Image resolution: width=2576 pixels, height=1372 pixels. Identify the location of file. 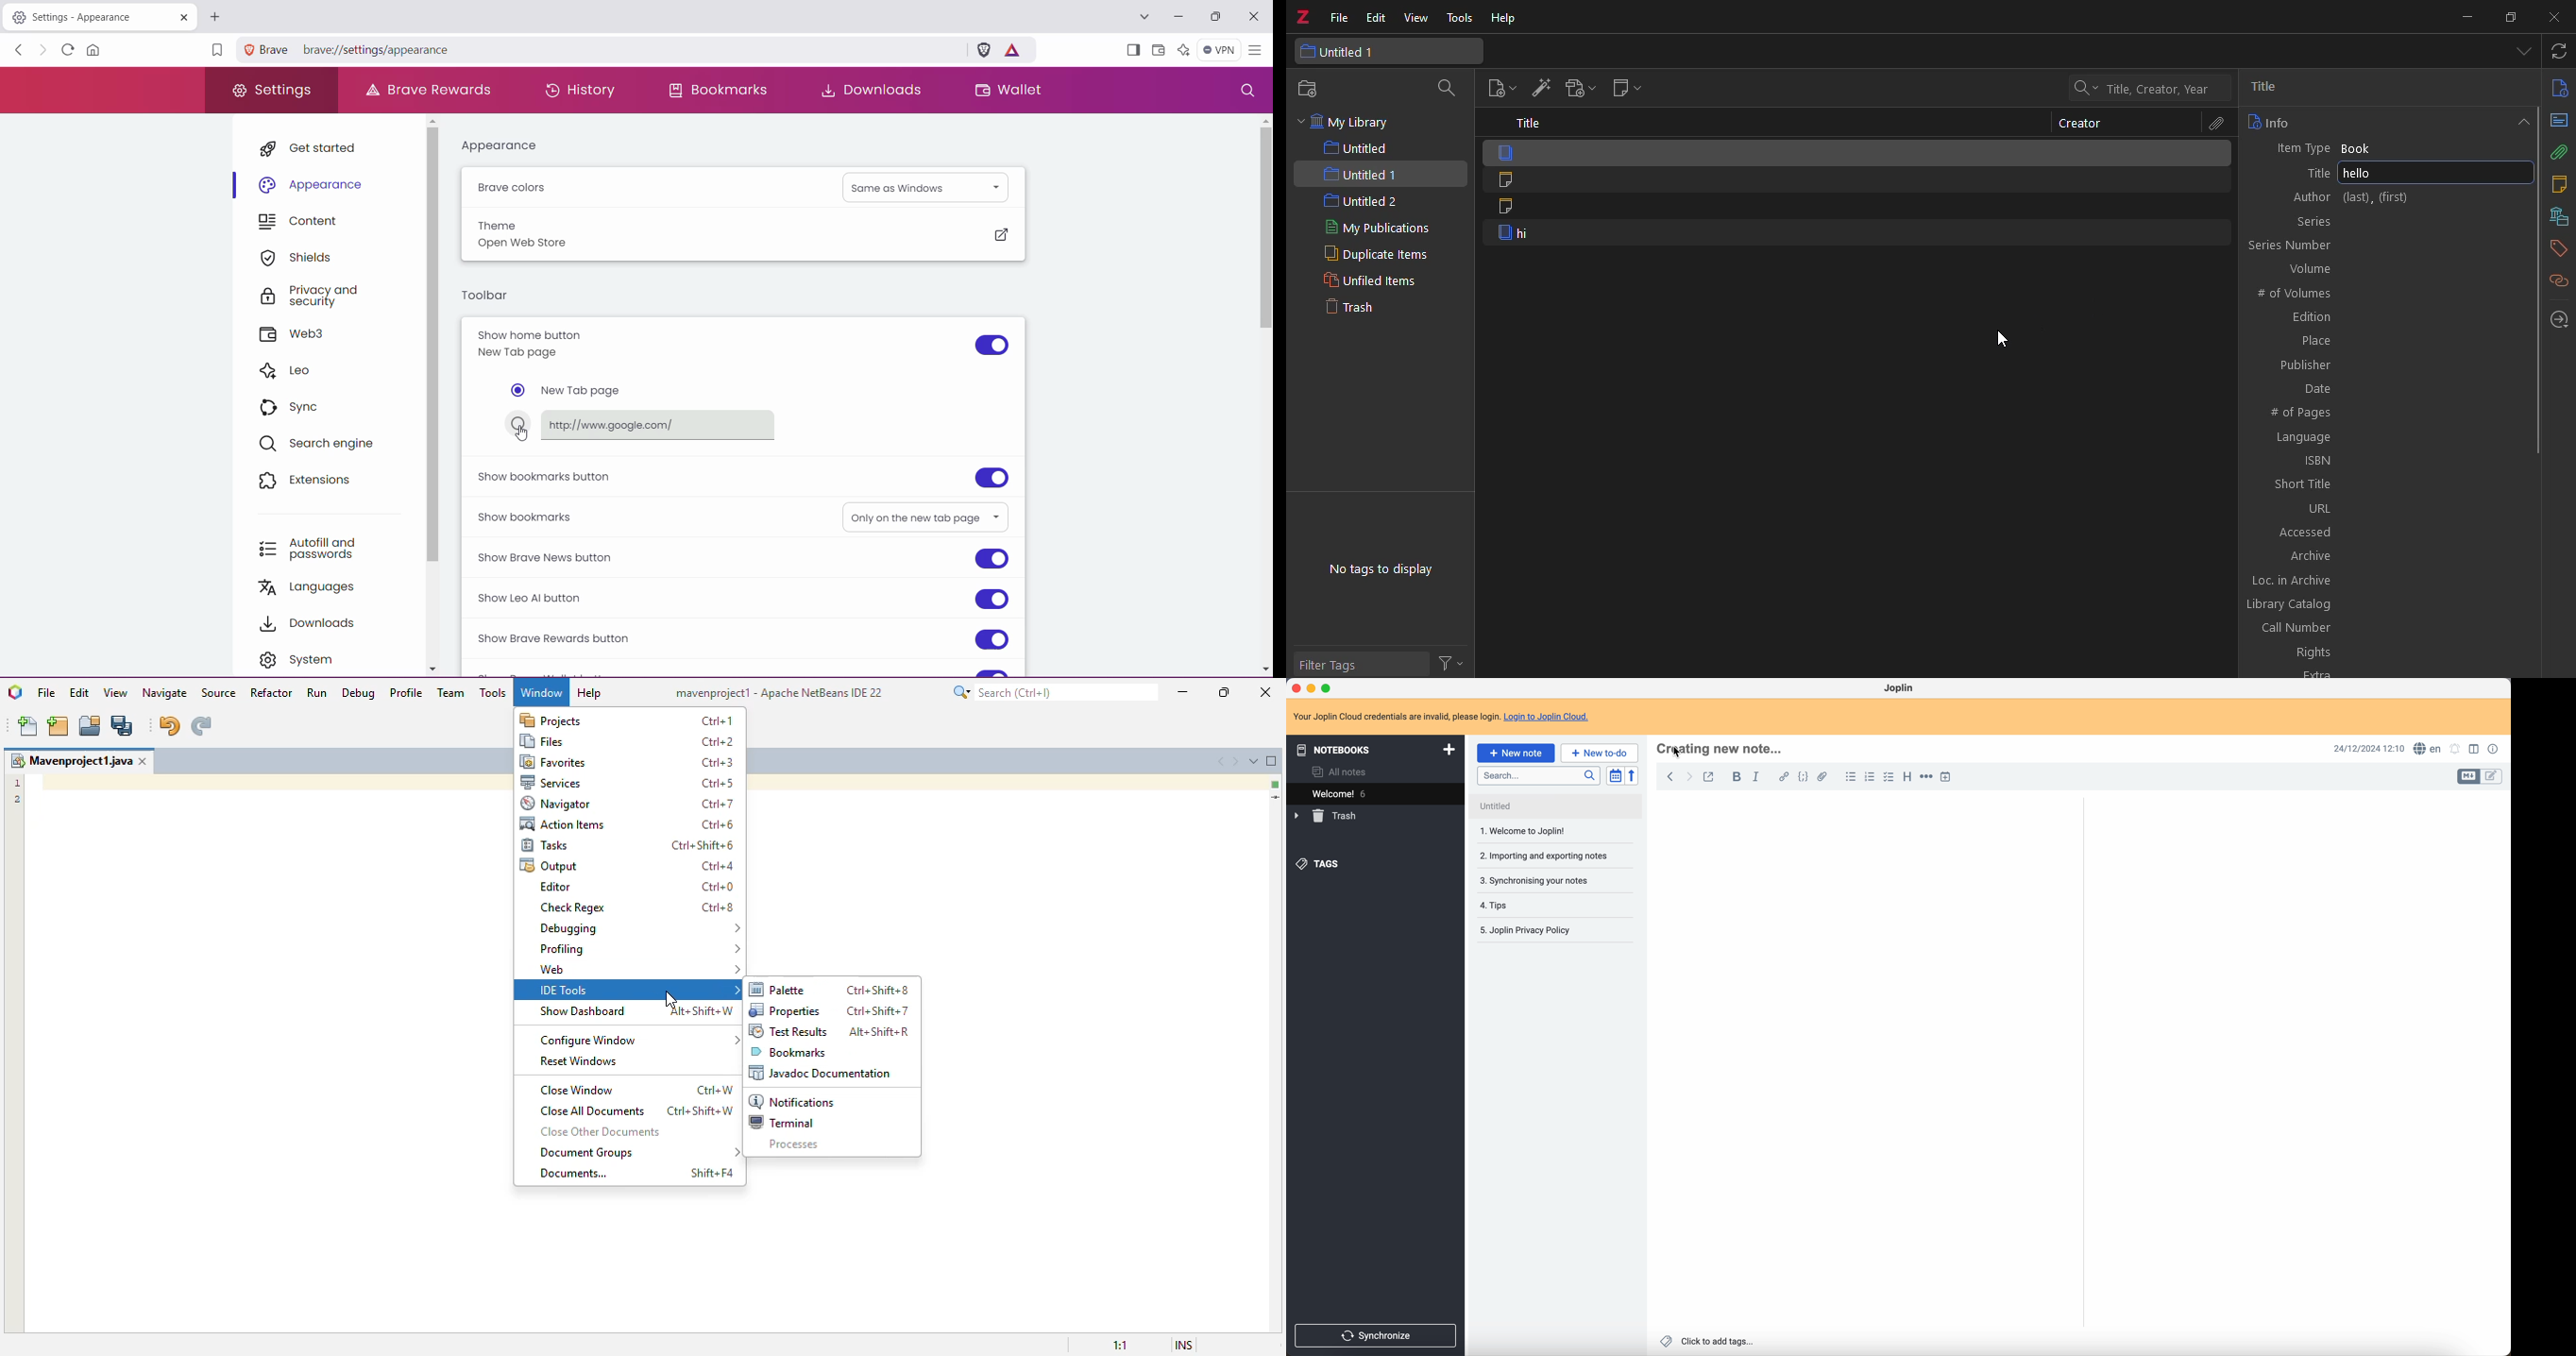
(1339, 16).